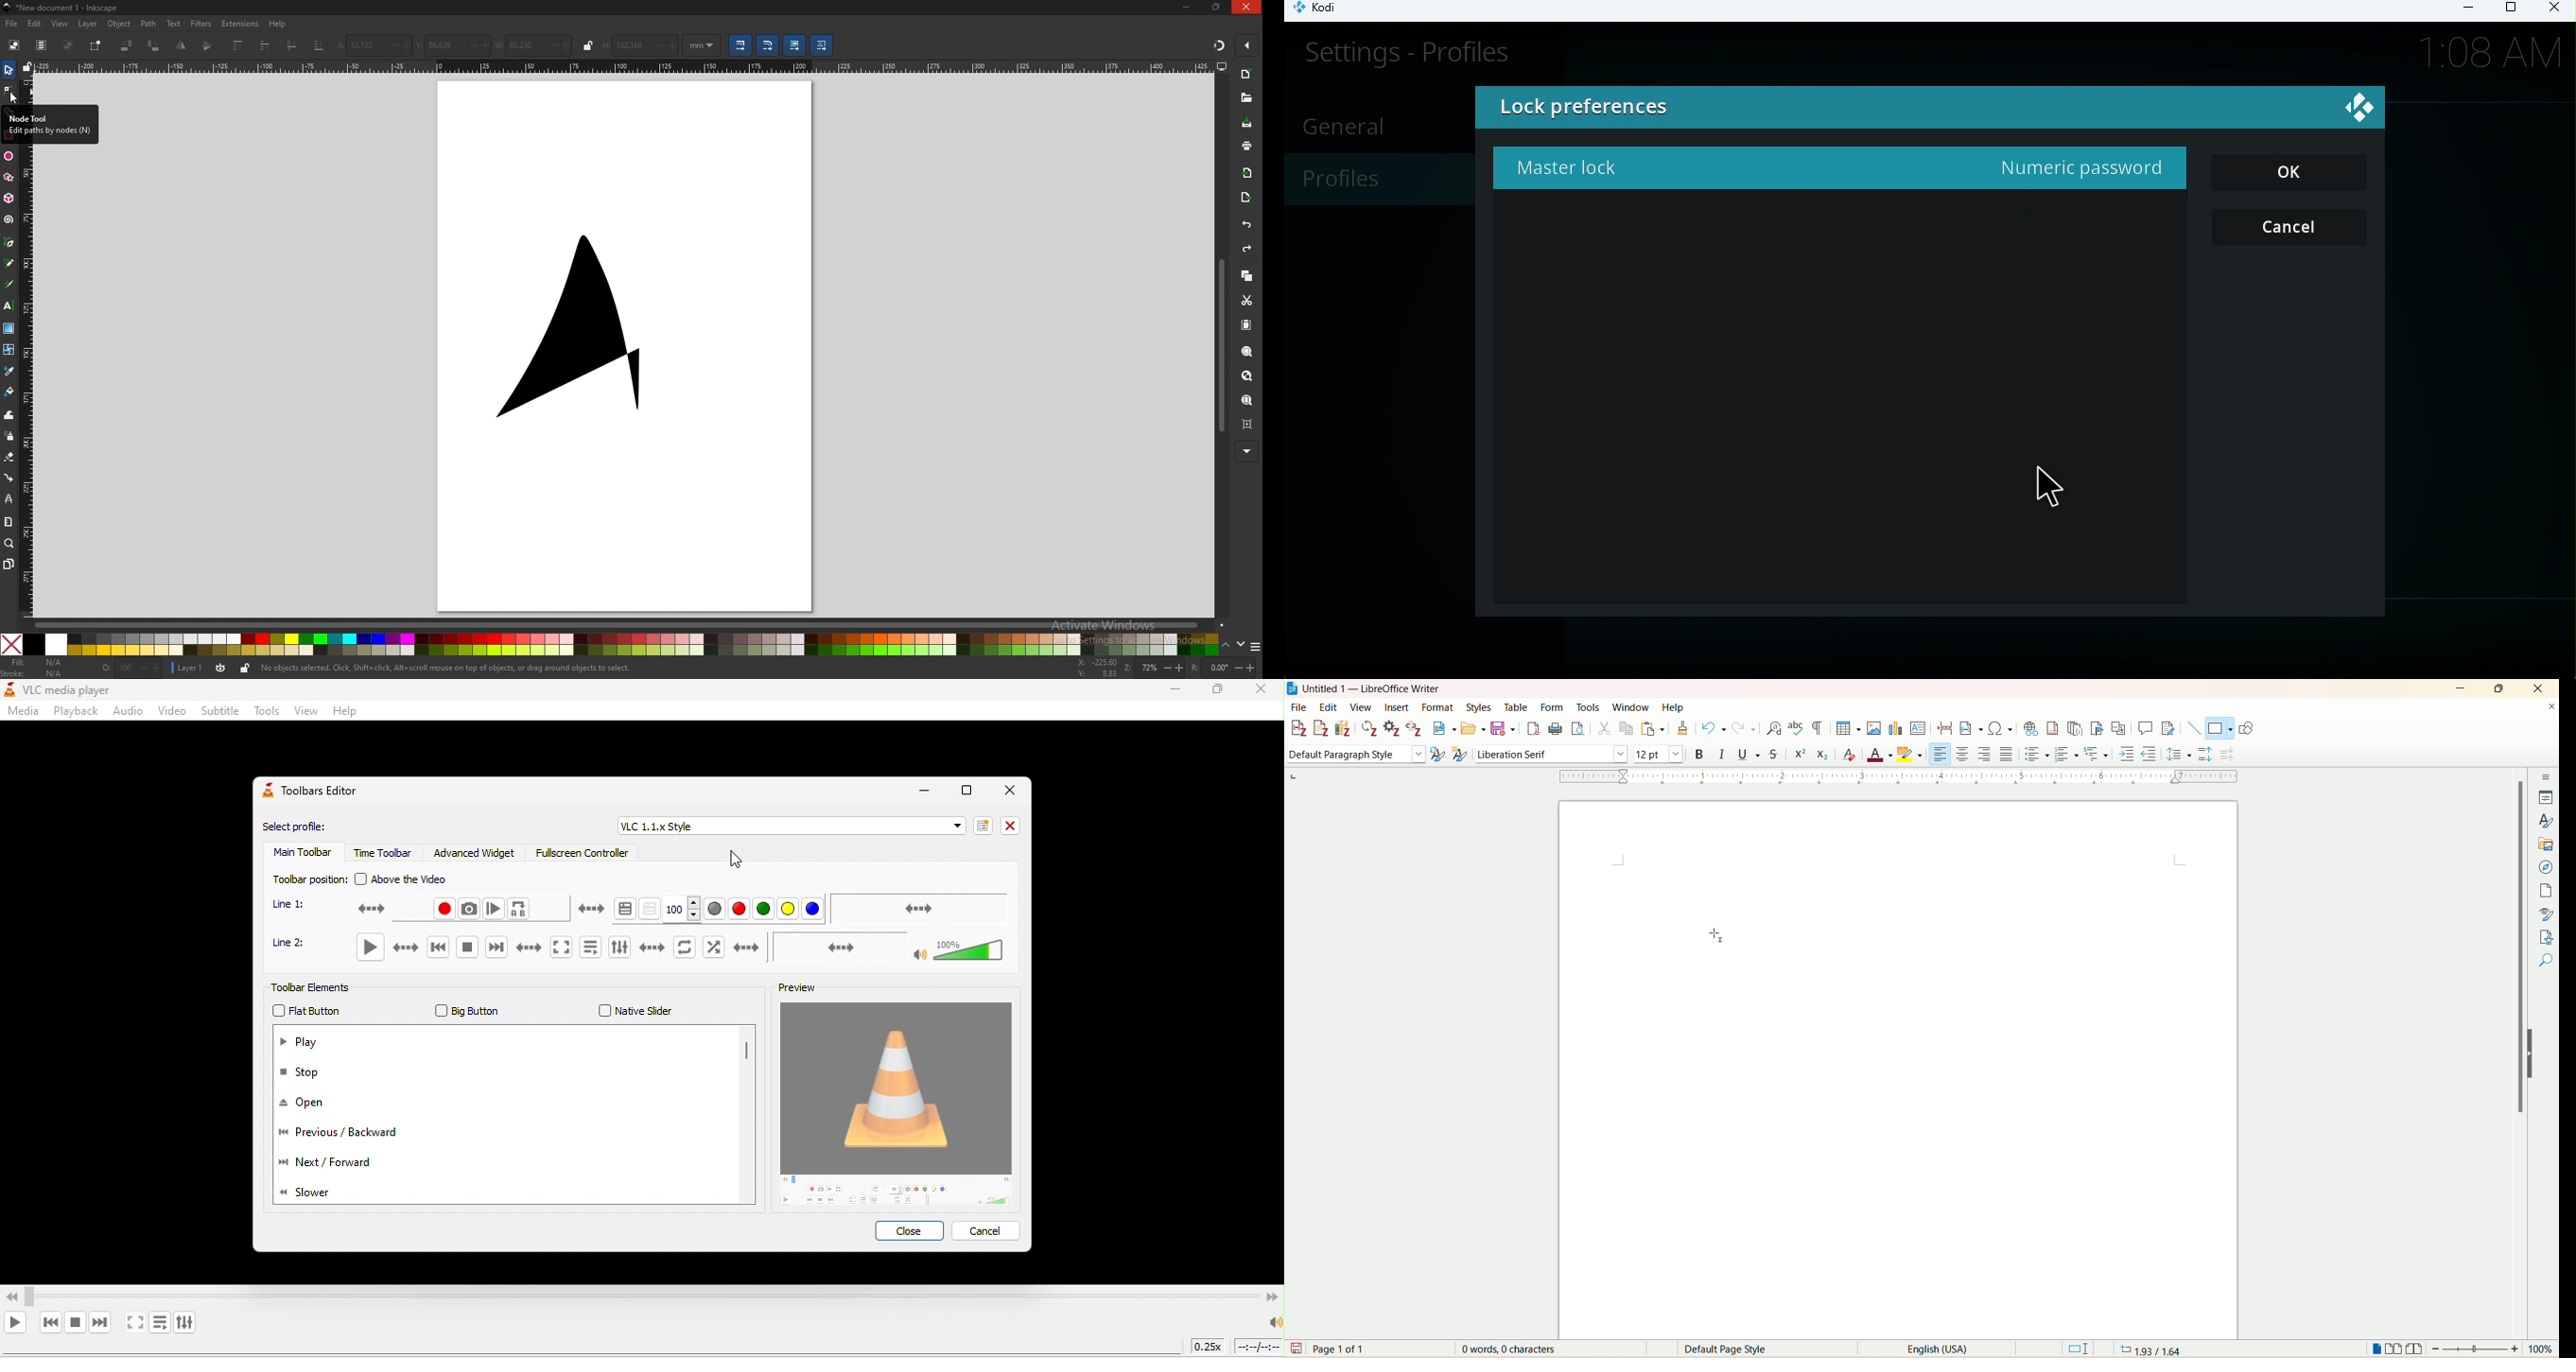  Describe the element at coordinates (1099, 668) in the screenshot. I see `cursor coordinates` at that location.